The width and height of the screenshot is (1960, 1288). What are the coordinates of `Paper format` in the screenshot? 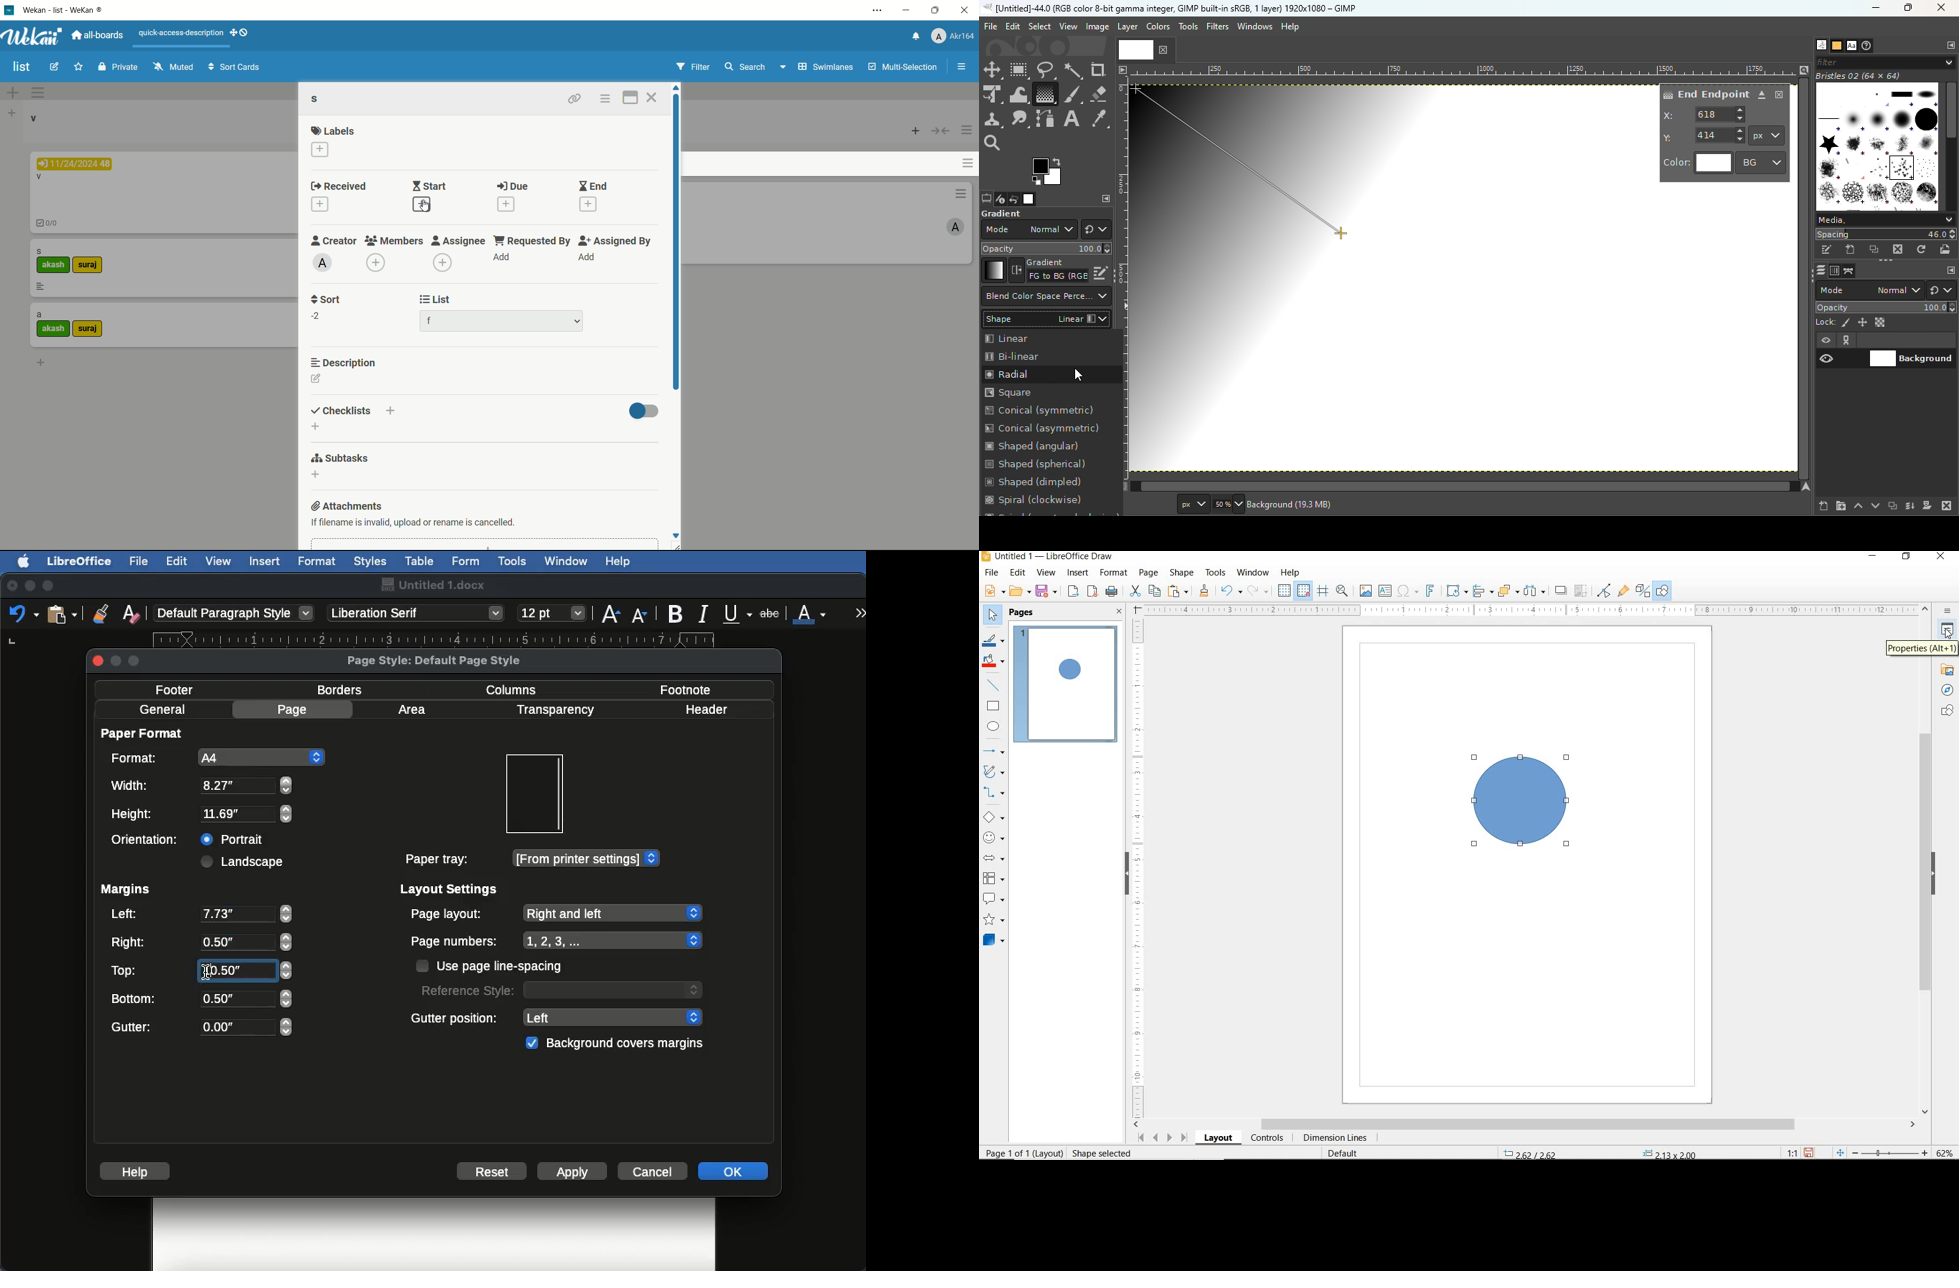 It's located at (143, 732).